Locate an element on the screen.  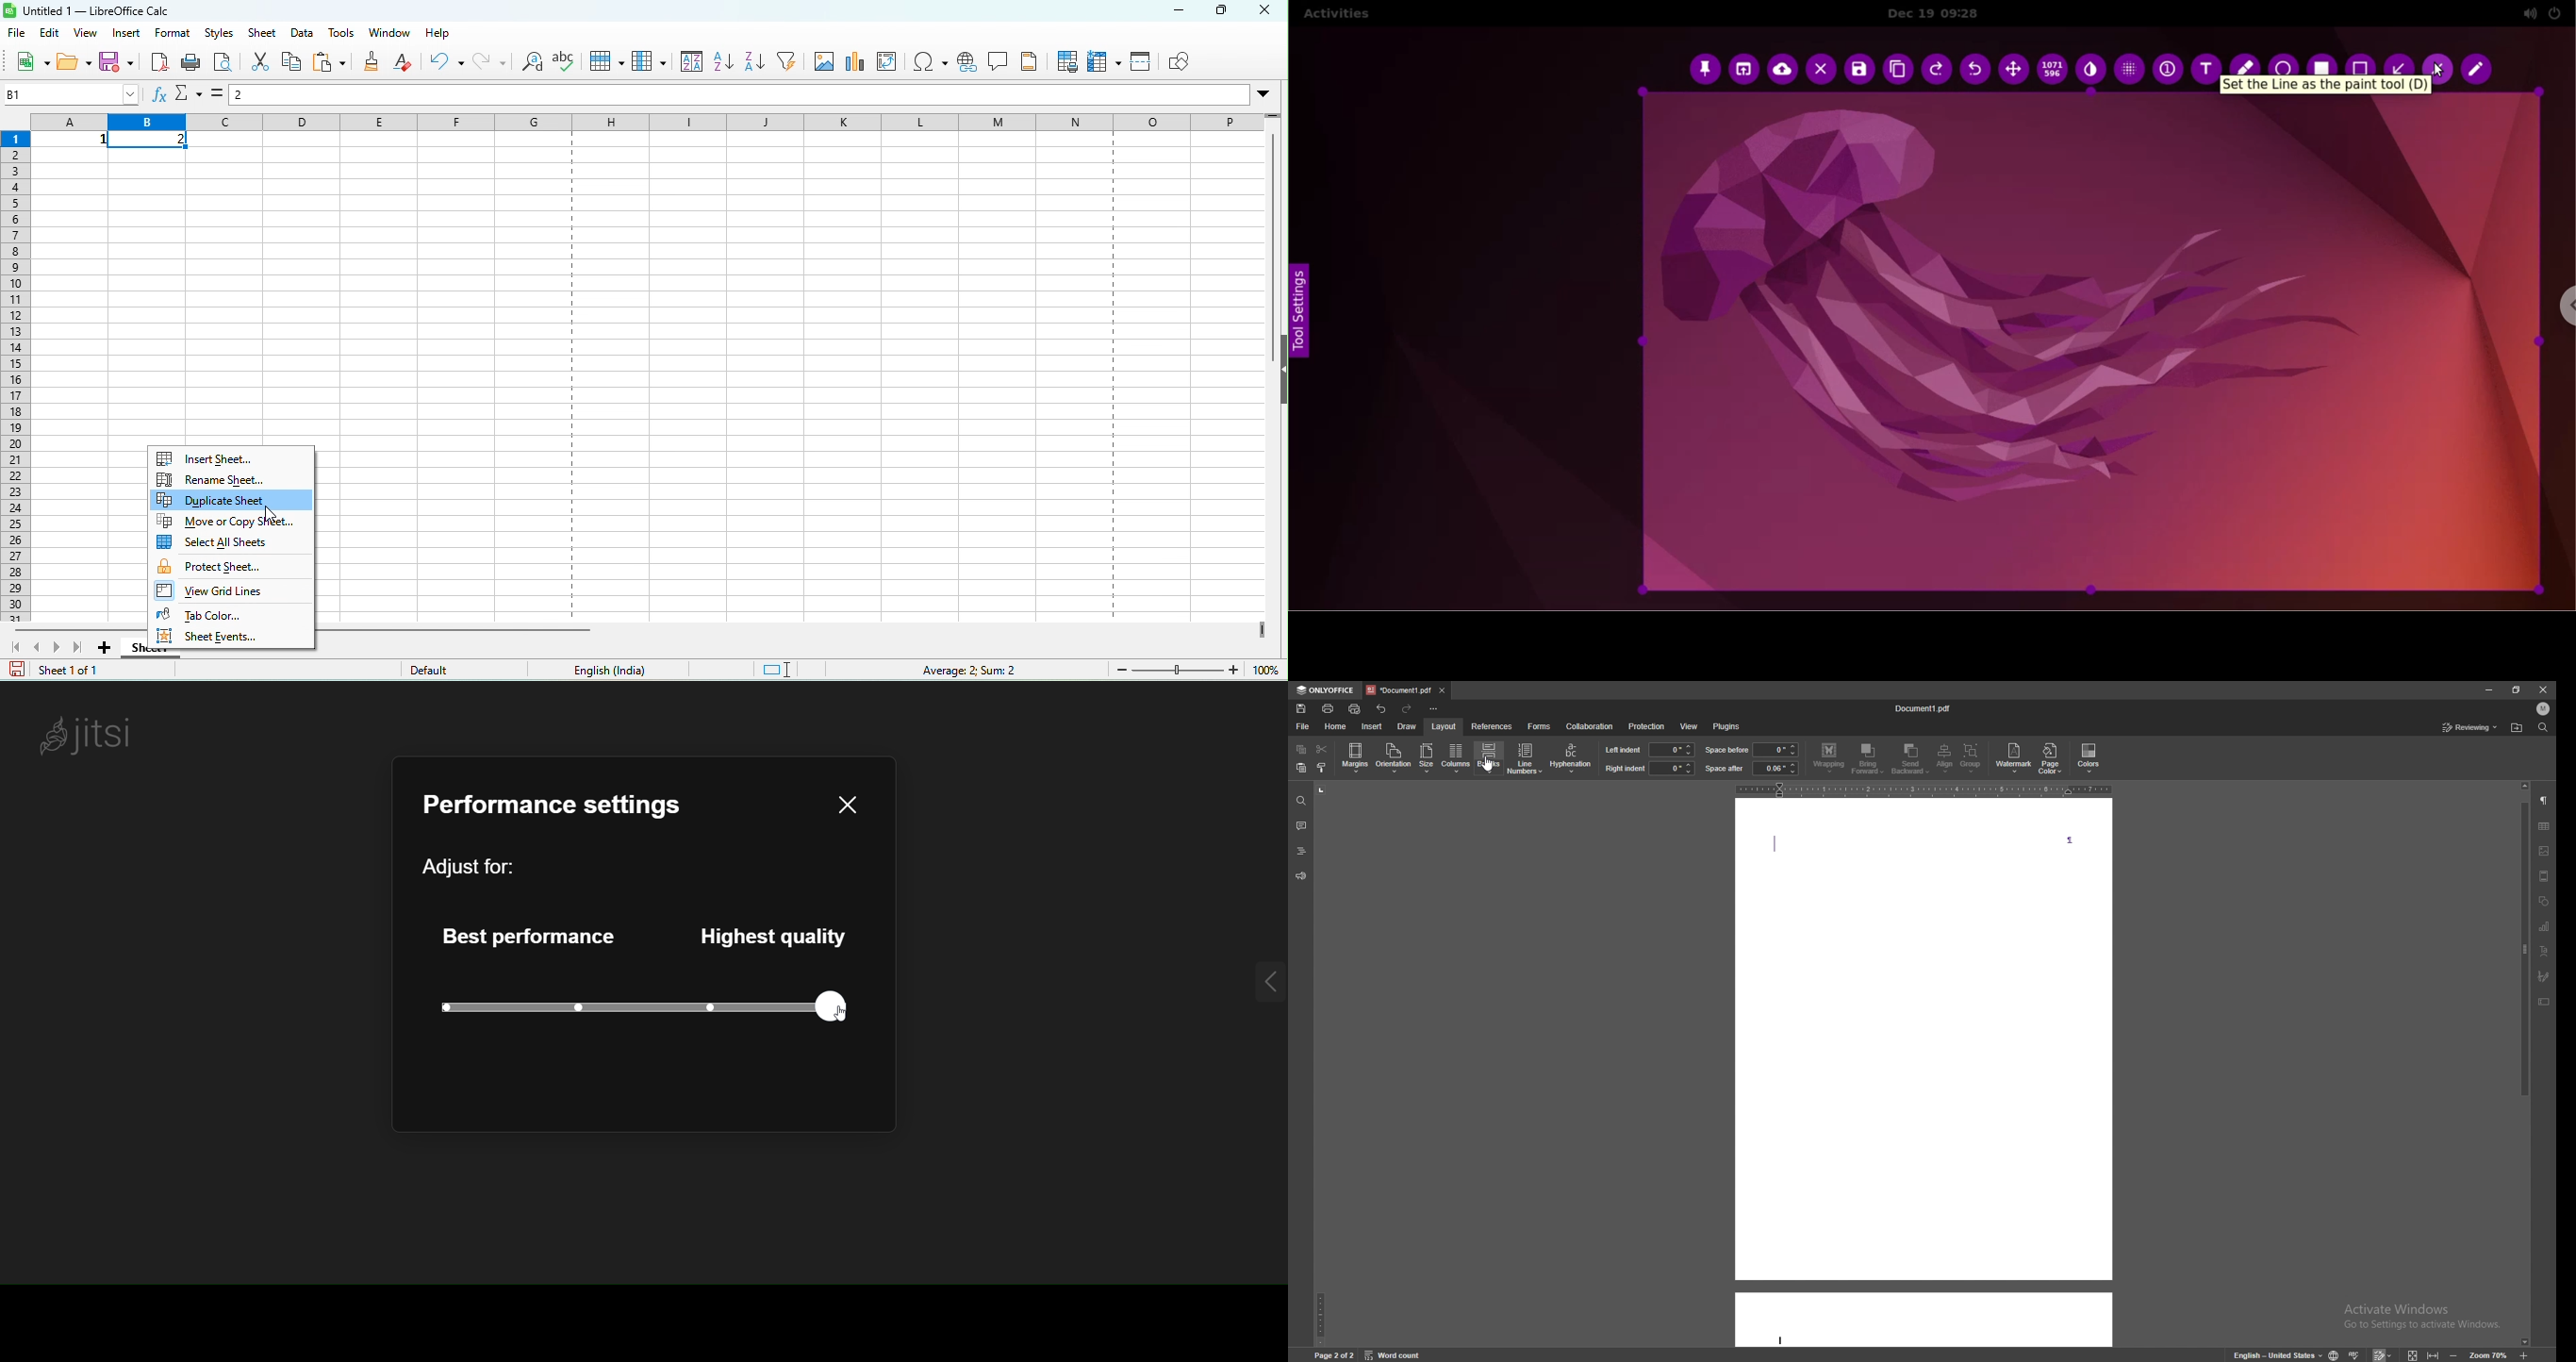
sheet 1 of 1 is located at coordinates (66, 671).